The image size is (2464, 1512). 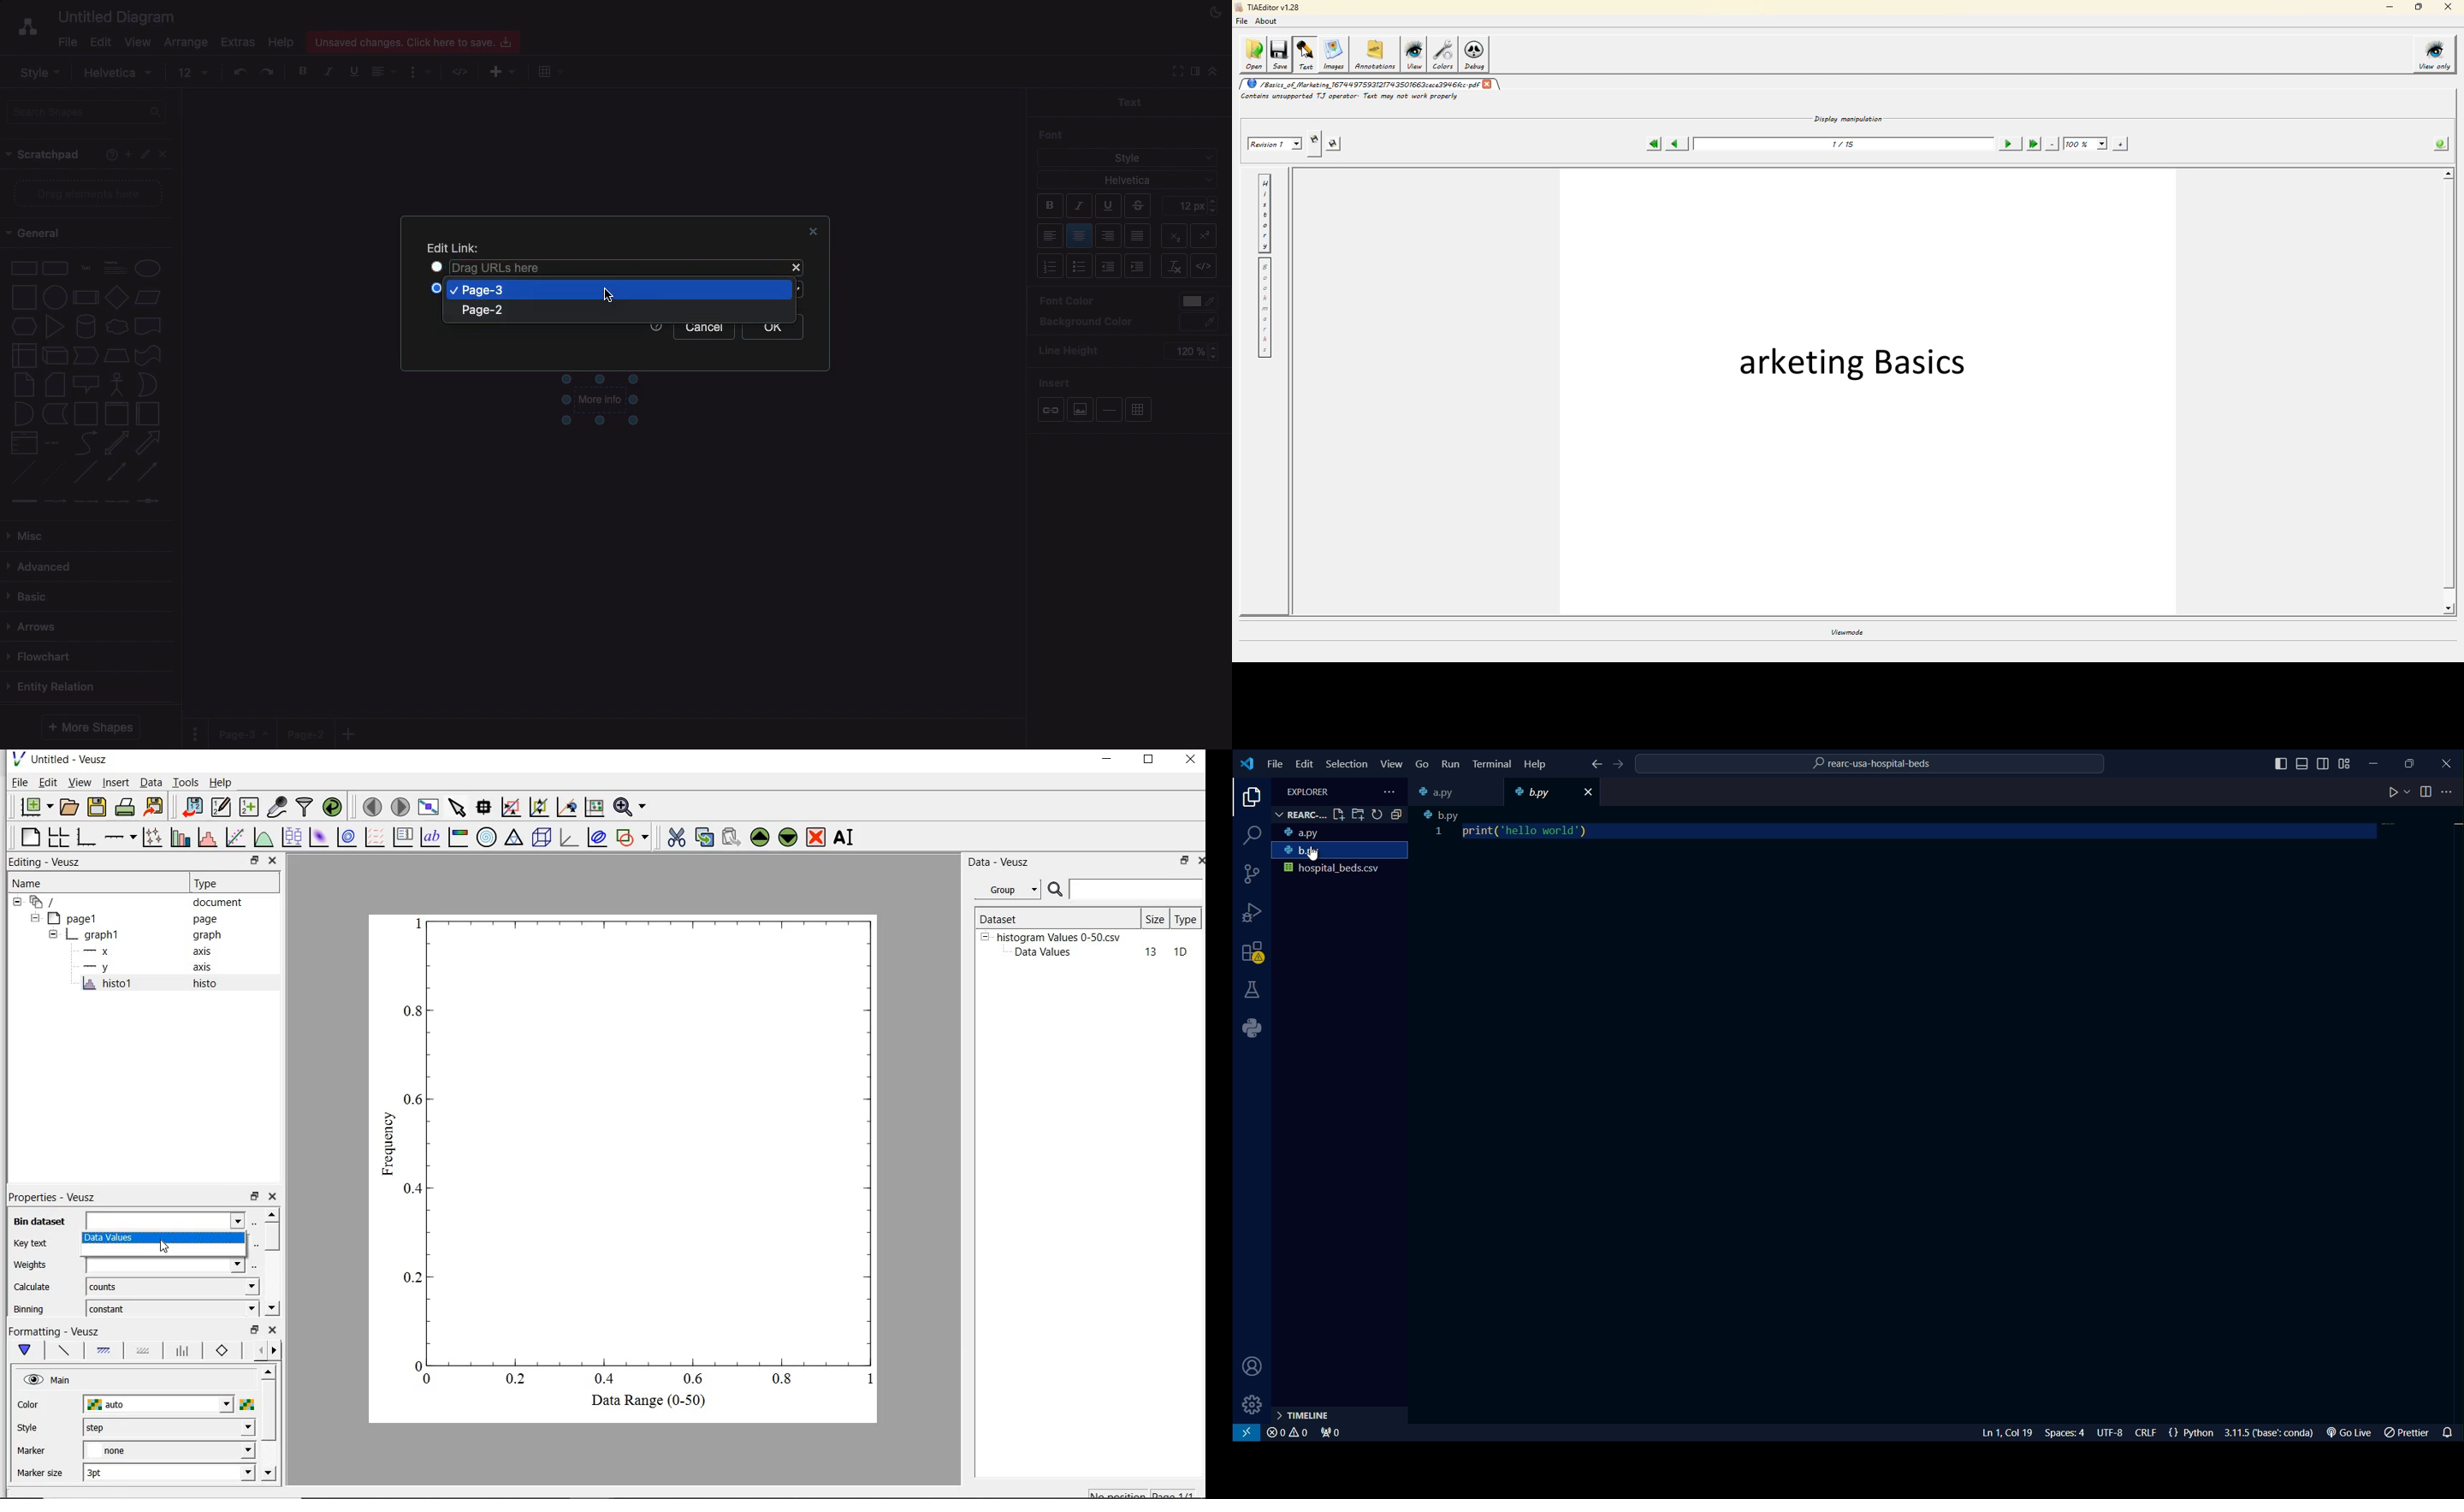 I want to click on bidirectional connector , so click(x=116, y=471).